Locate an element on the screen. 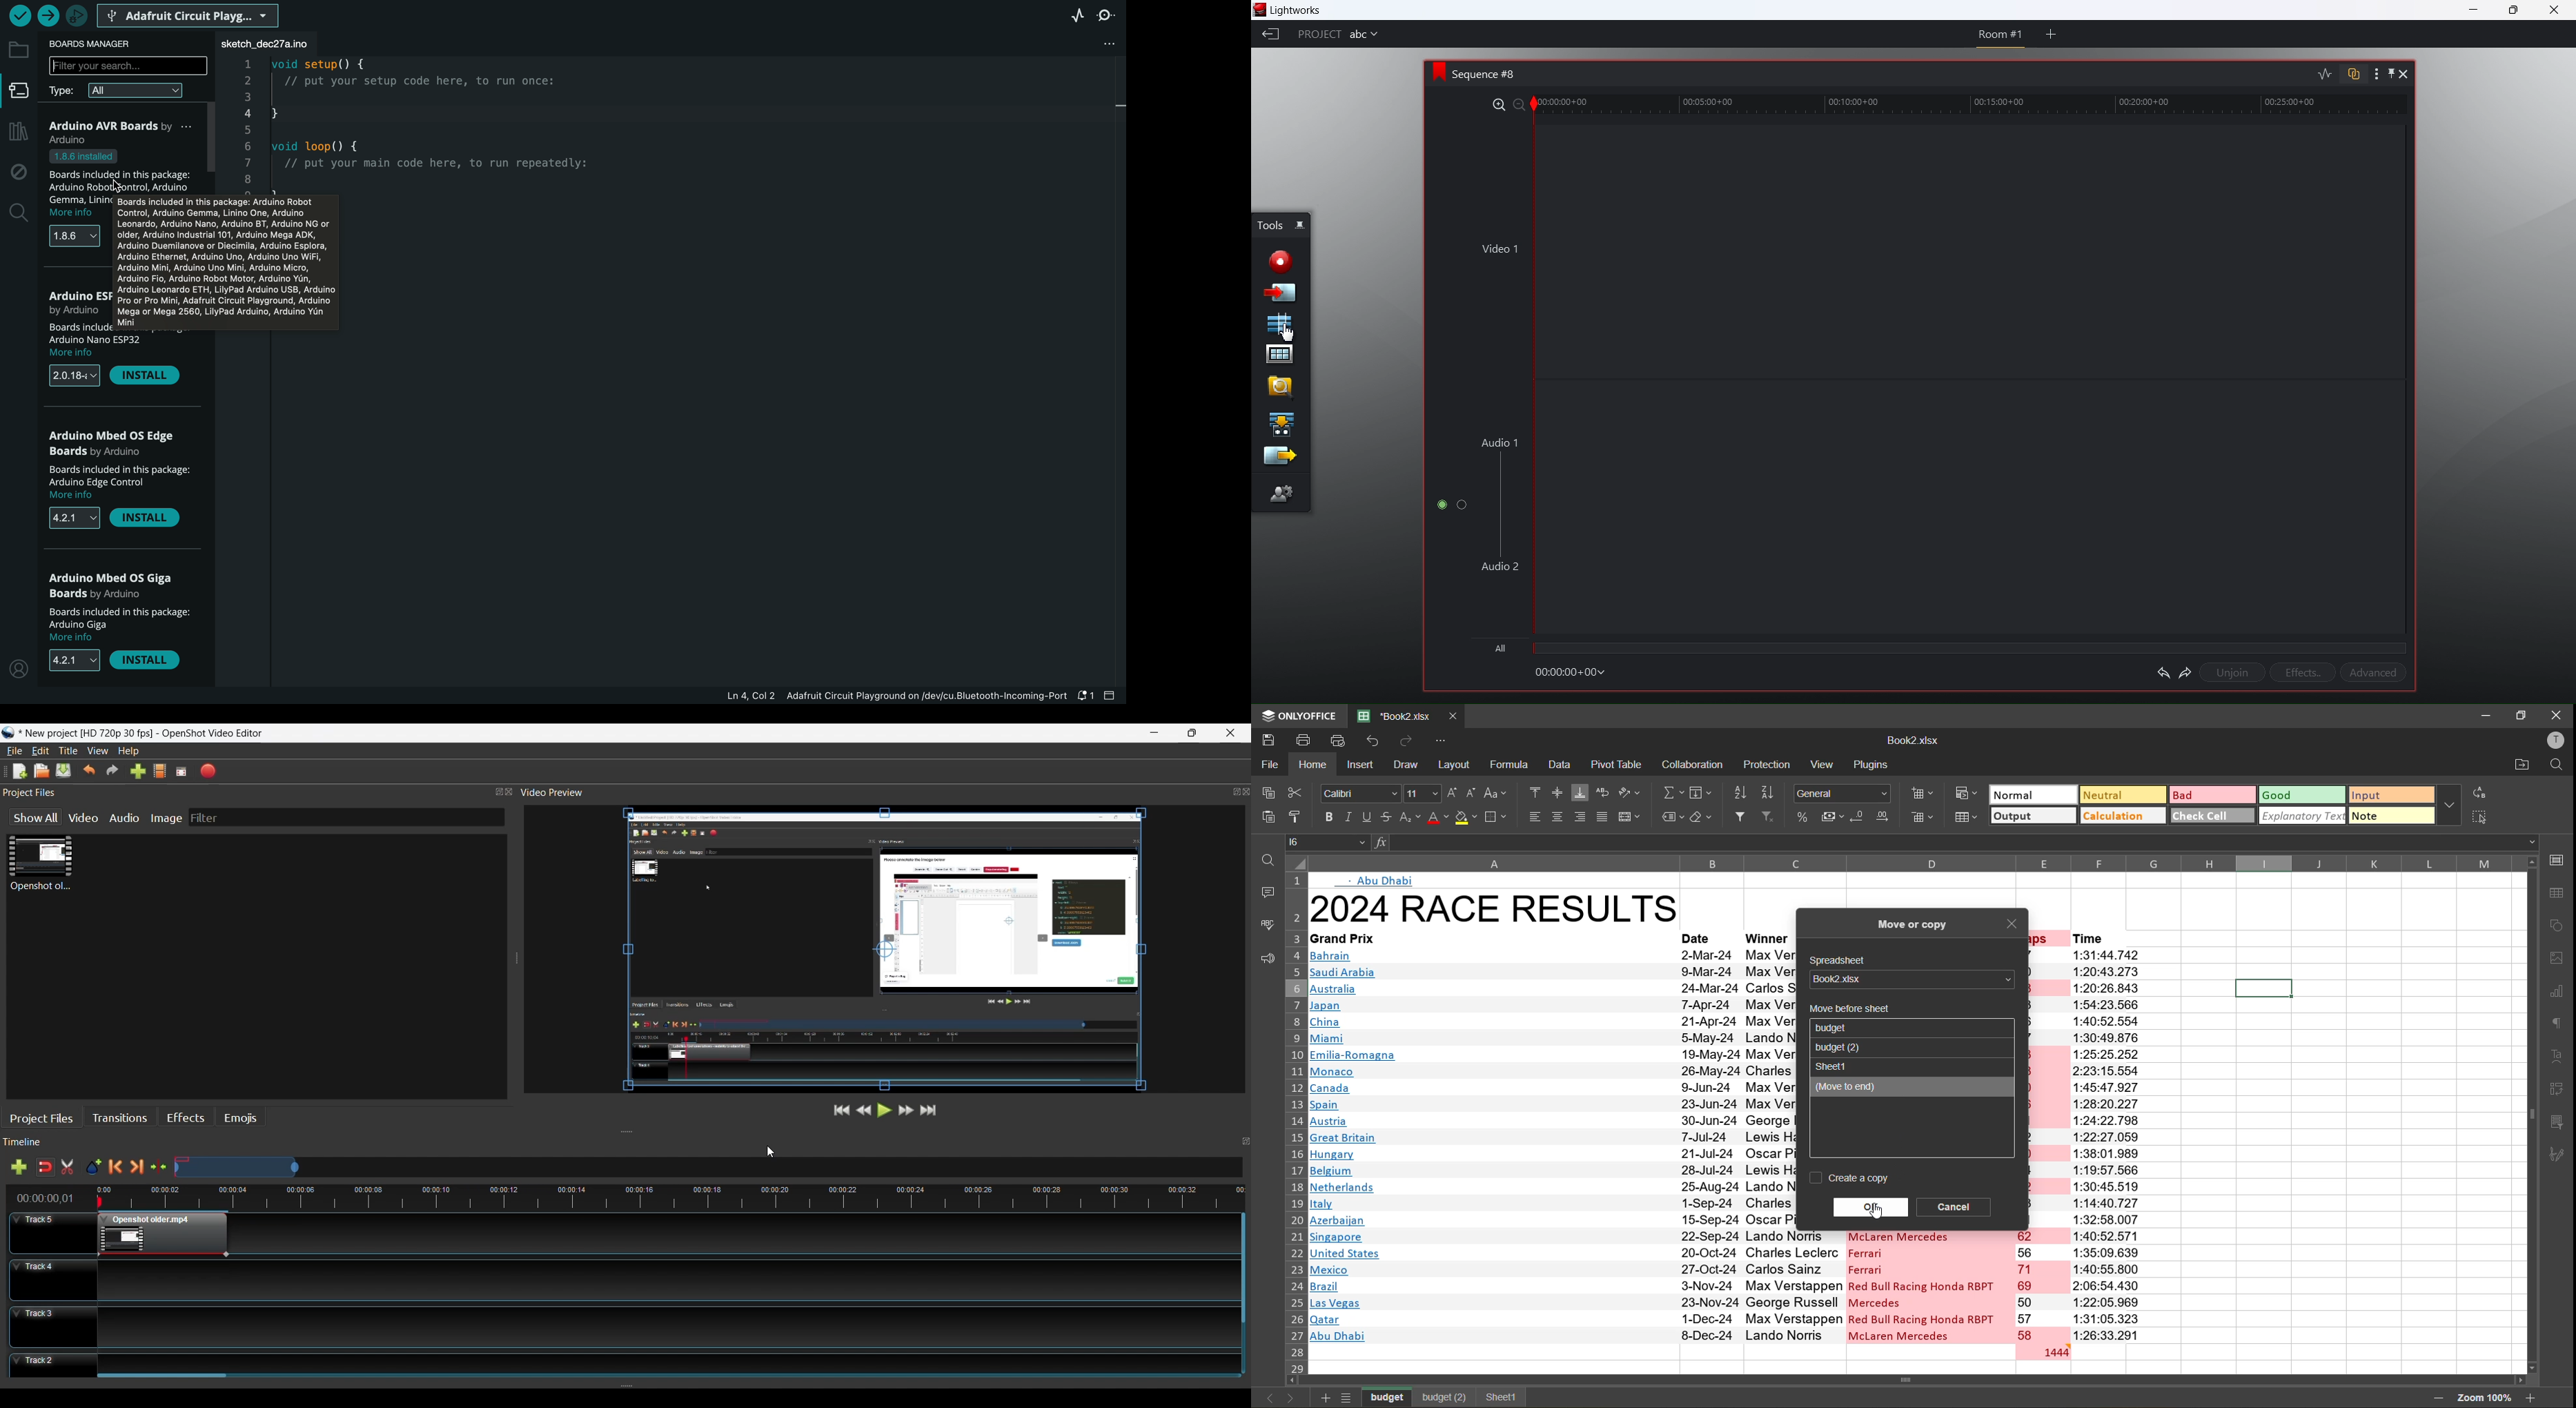  next is located at coordinates (1291, 1396).